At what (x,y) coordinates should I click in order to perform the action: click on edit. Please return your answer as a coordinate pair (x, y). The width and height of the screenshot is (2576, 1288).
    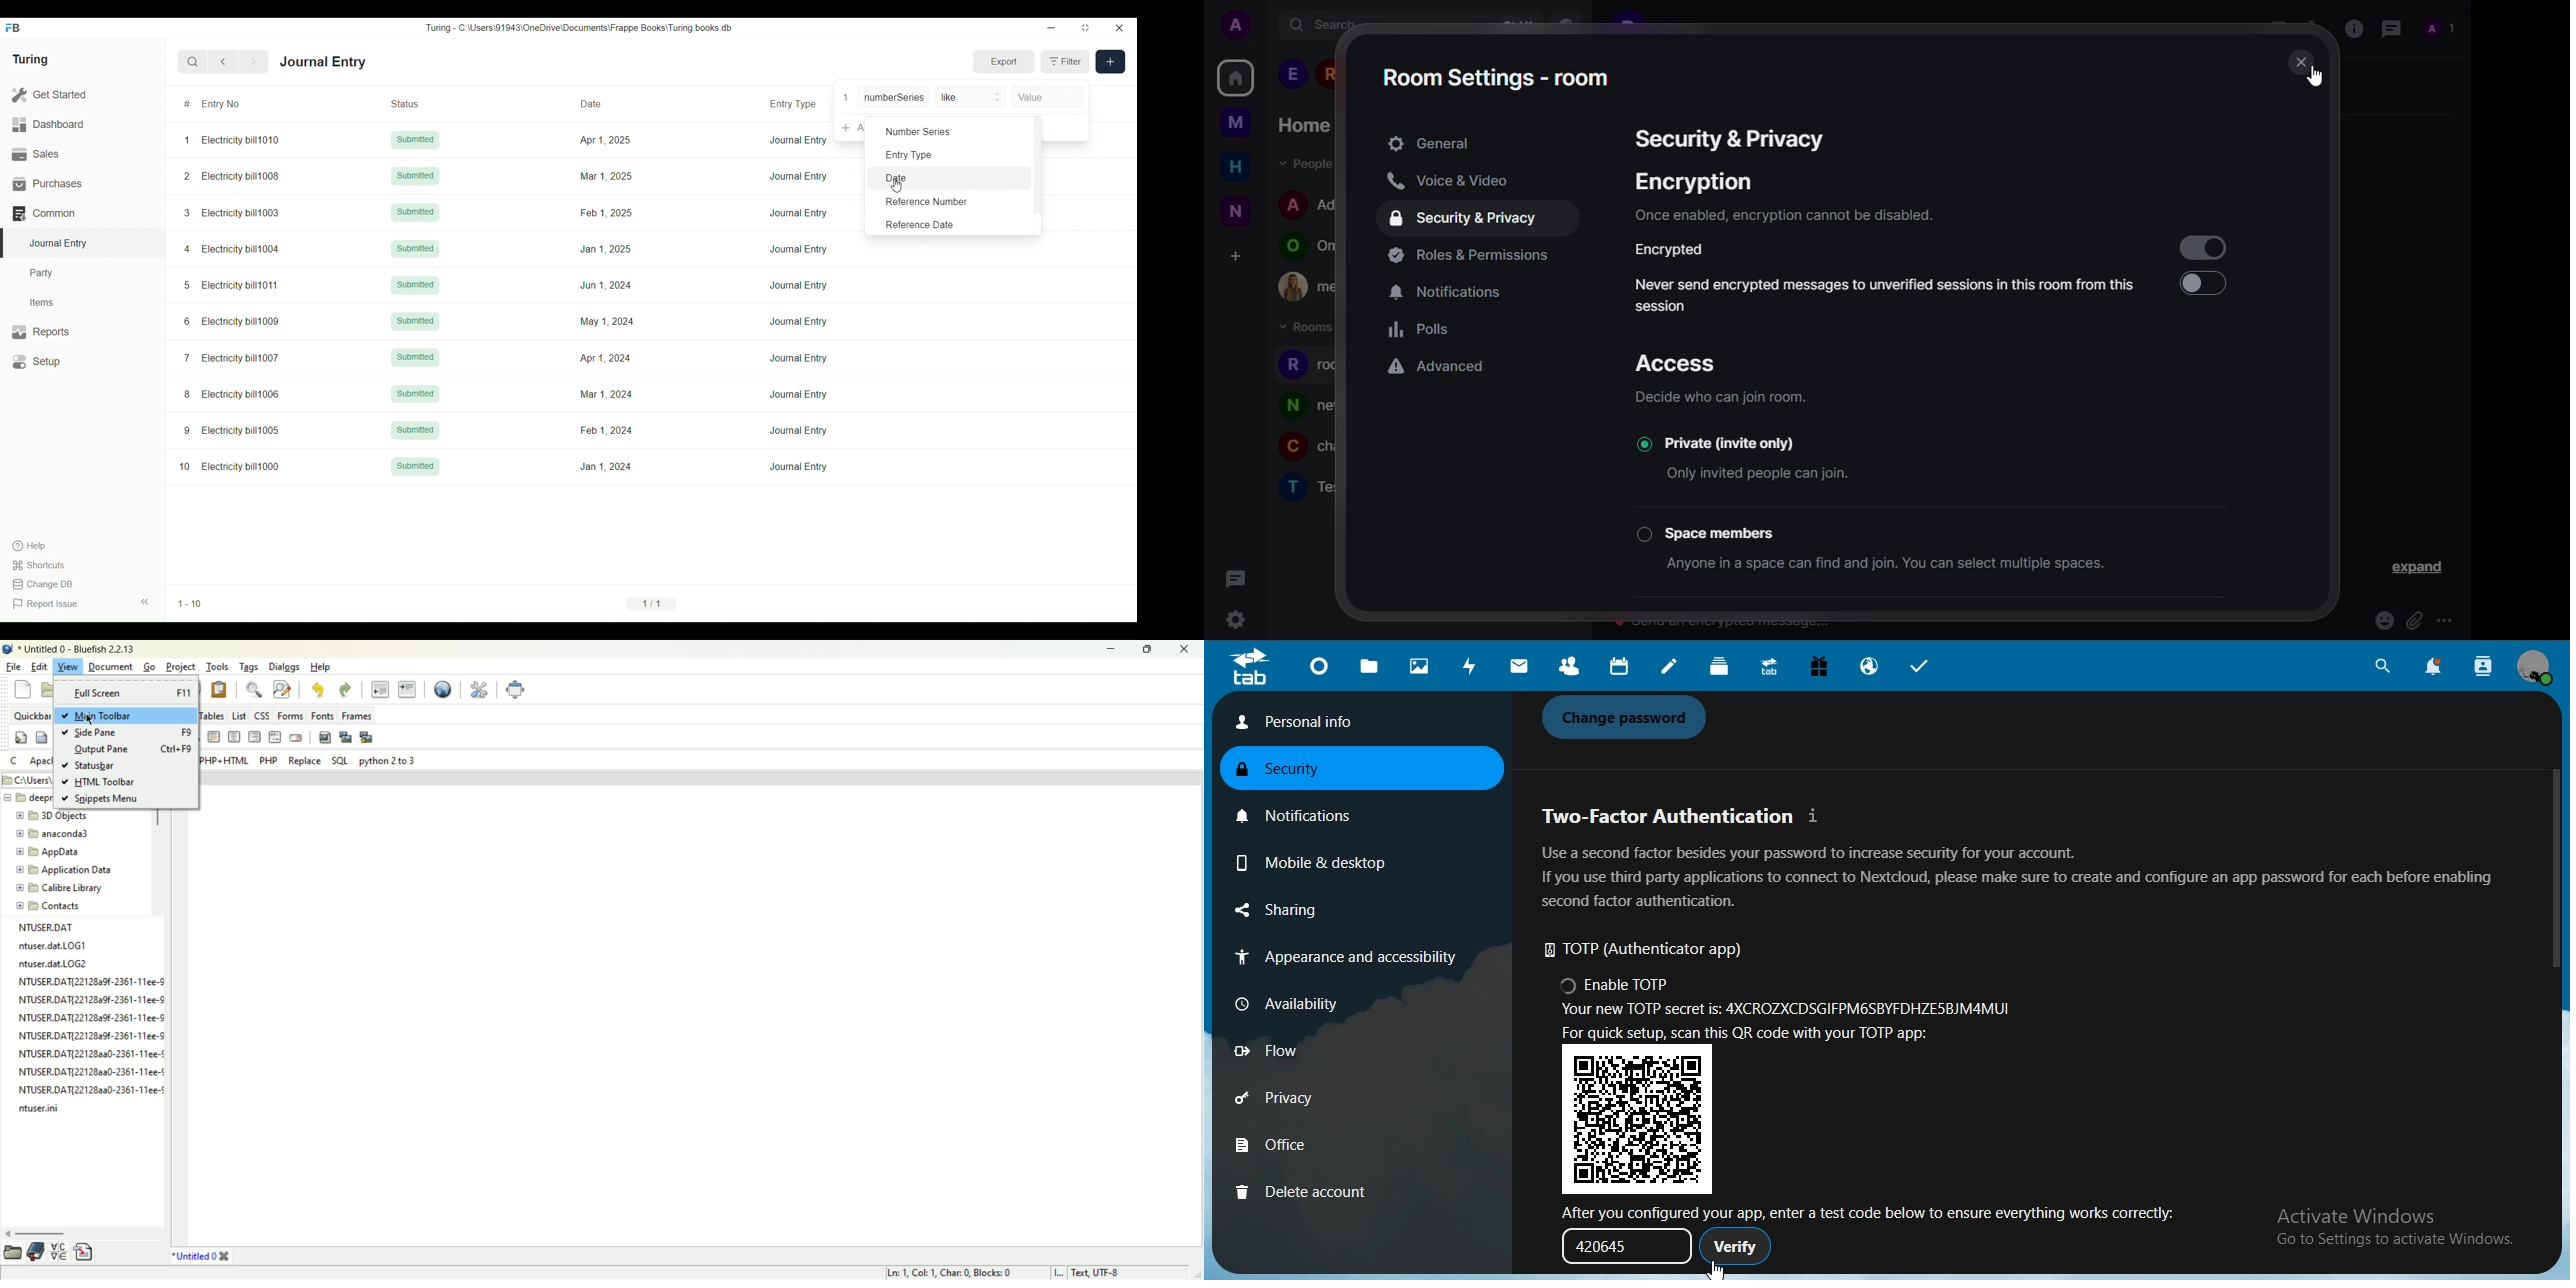
    Looking at the image, I should click on (40, 666).